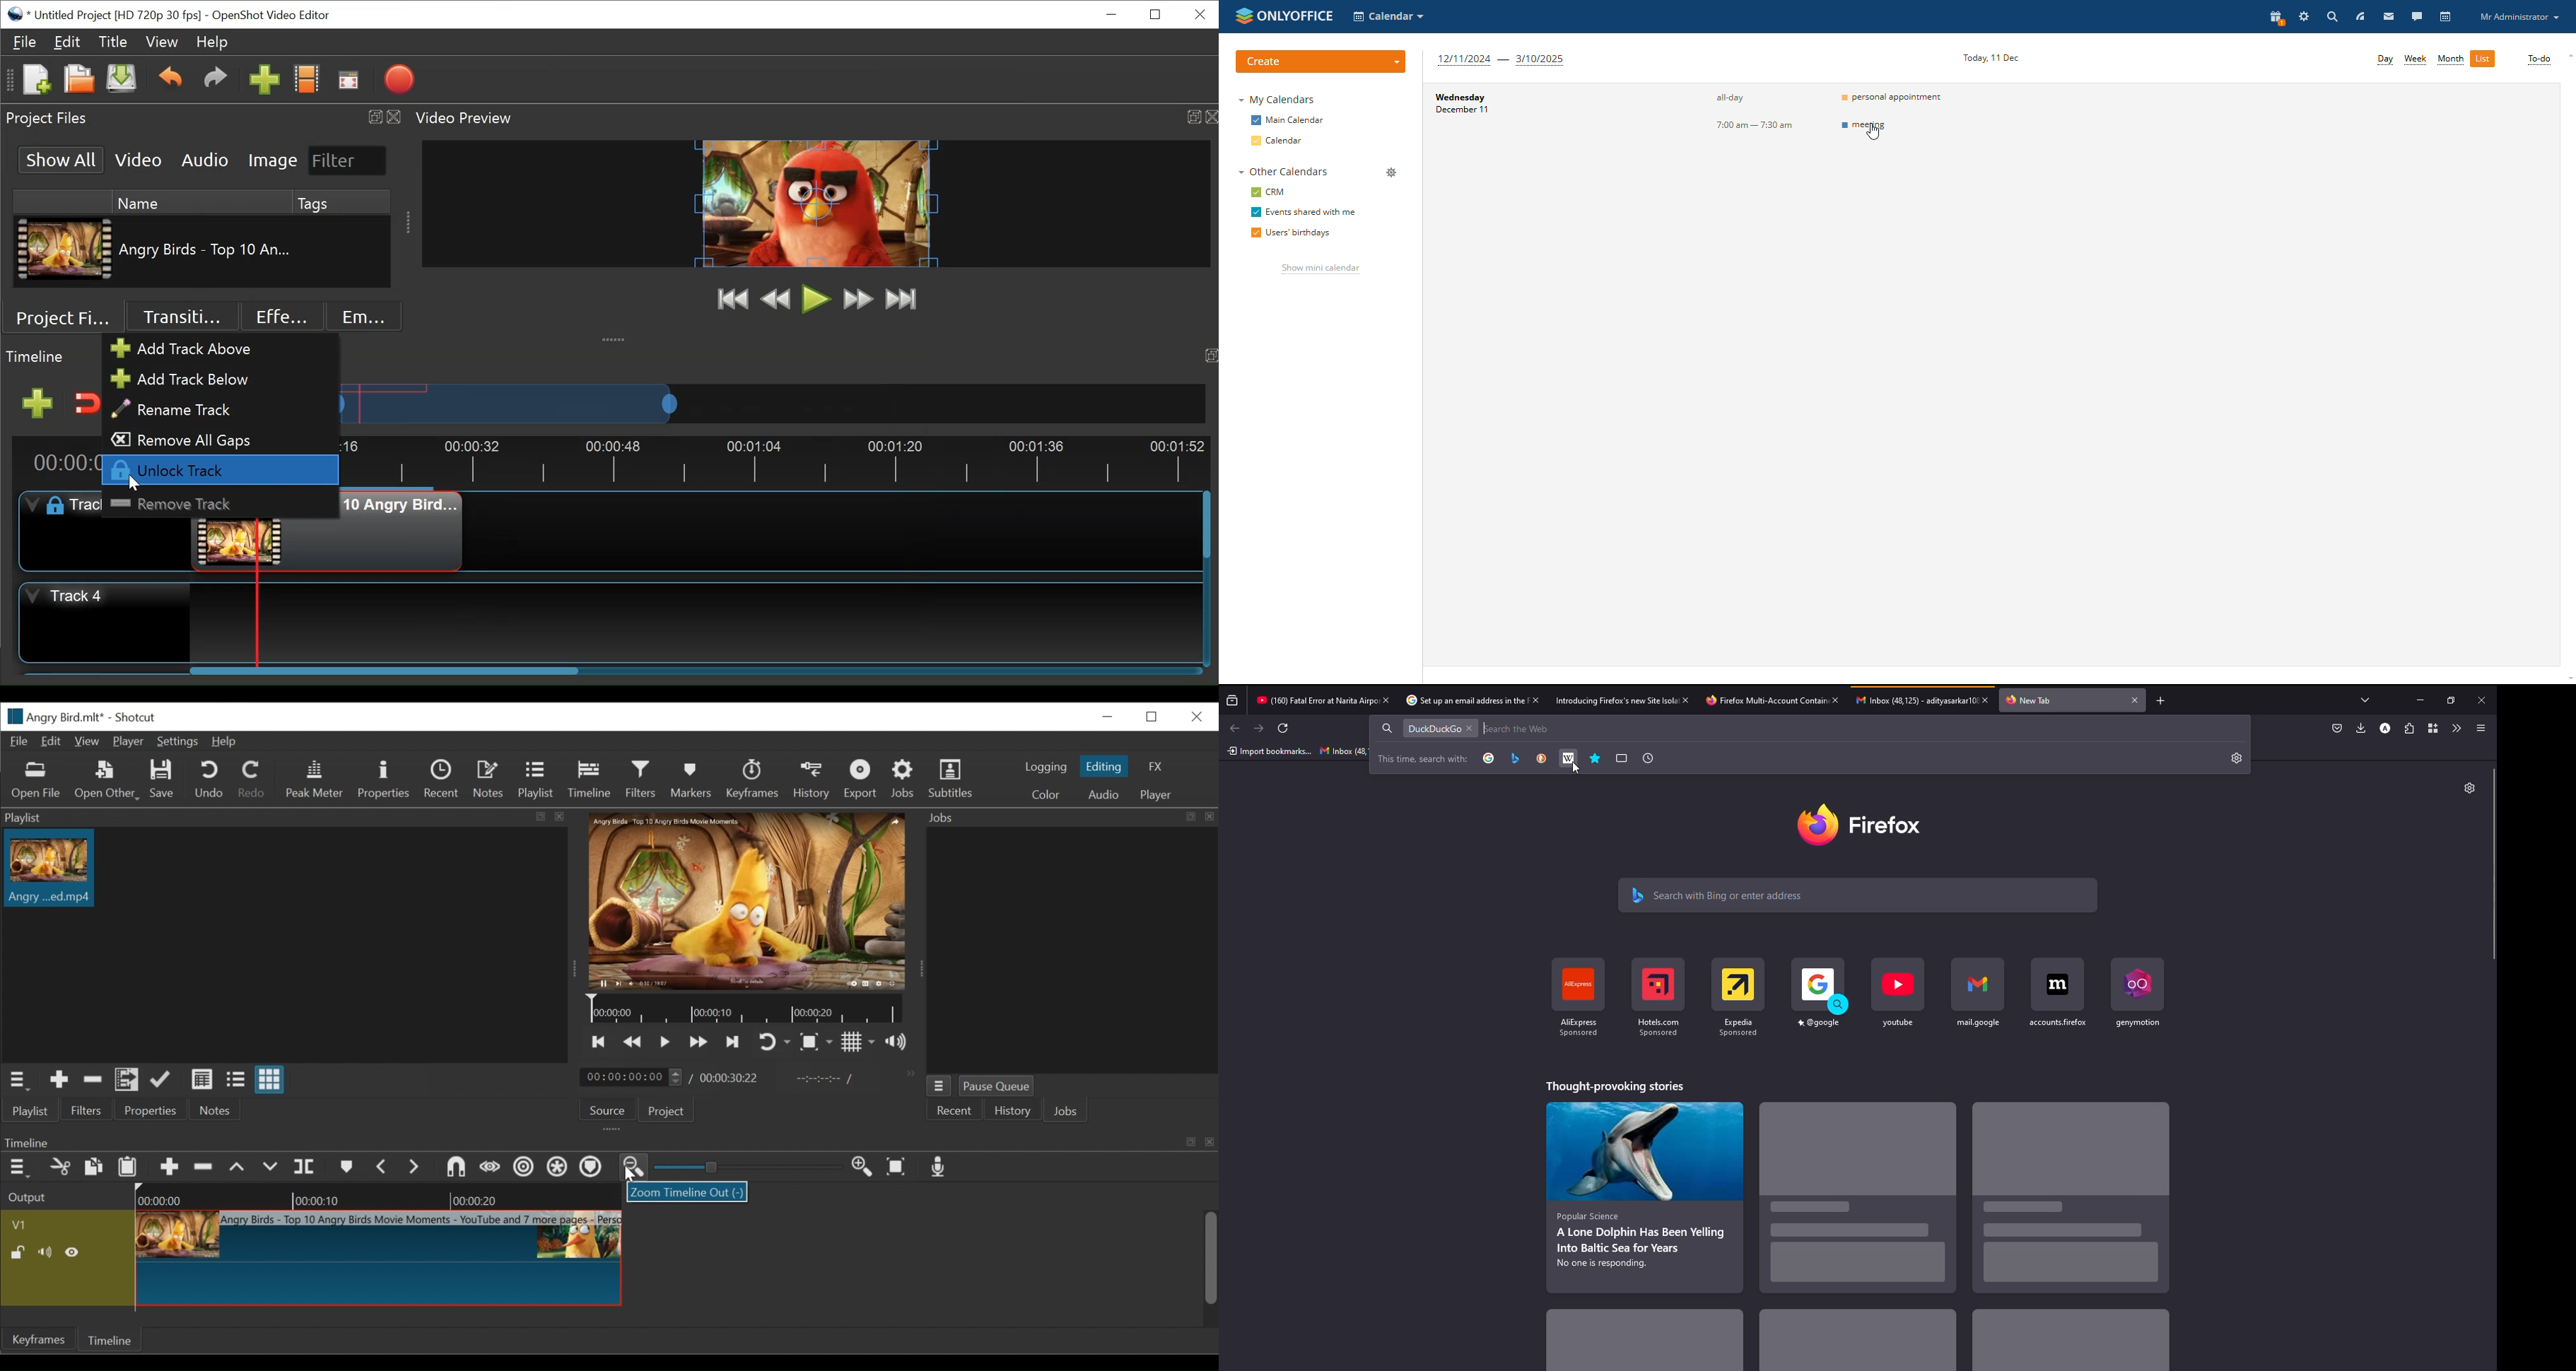 The width and height of the screenshot is (2576, 1372). I want to click on google, so click(1489, 759).